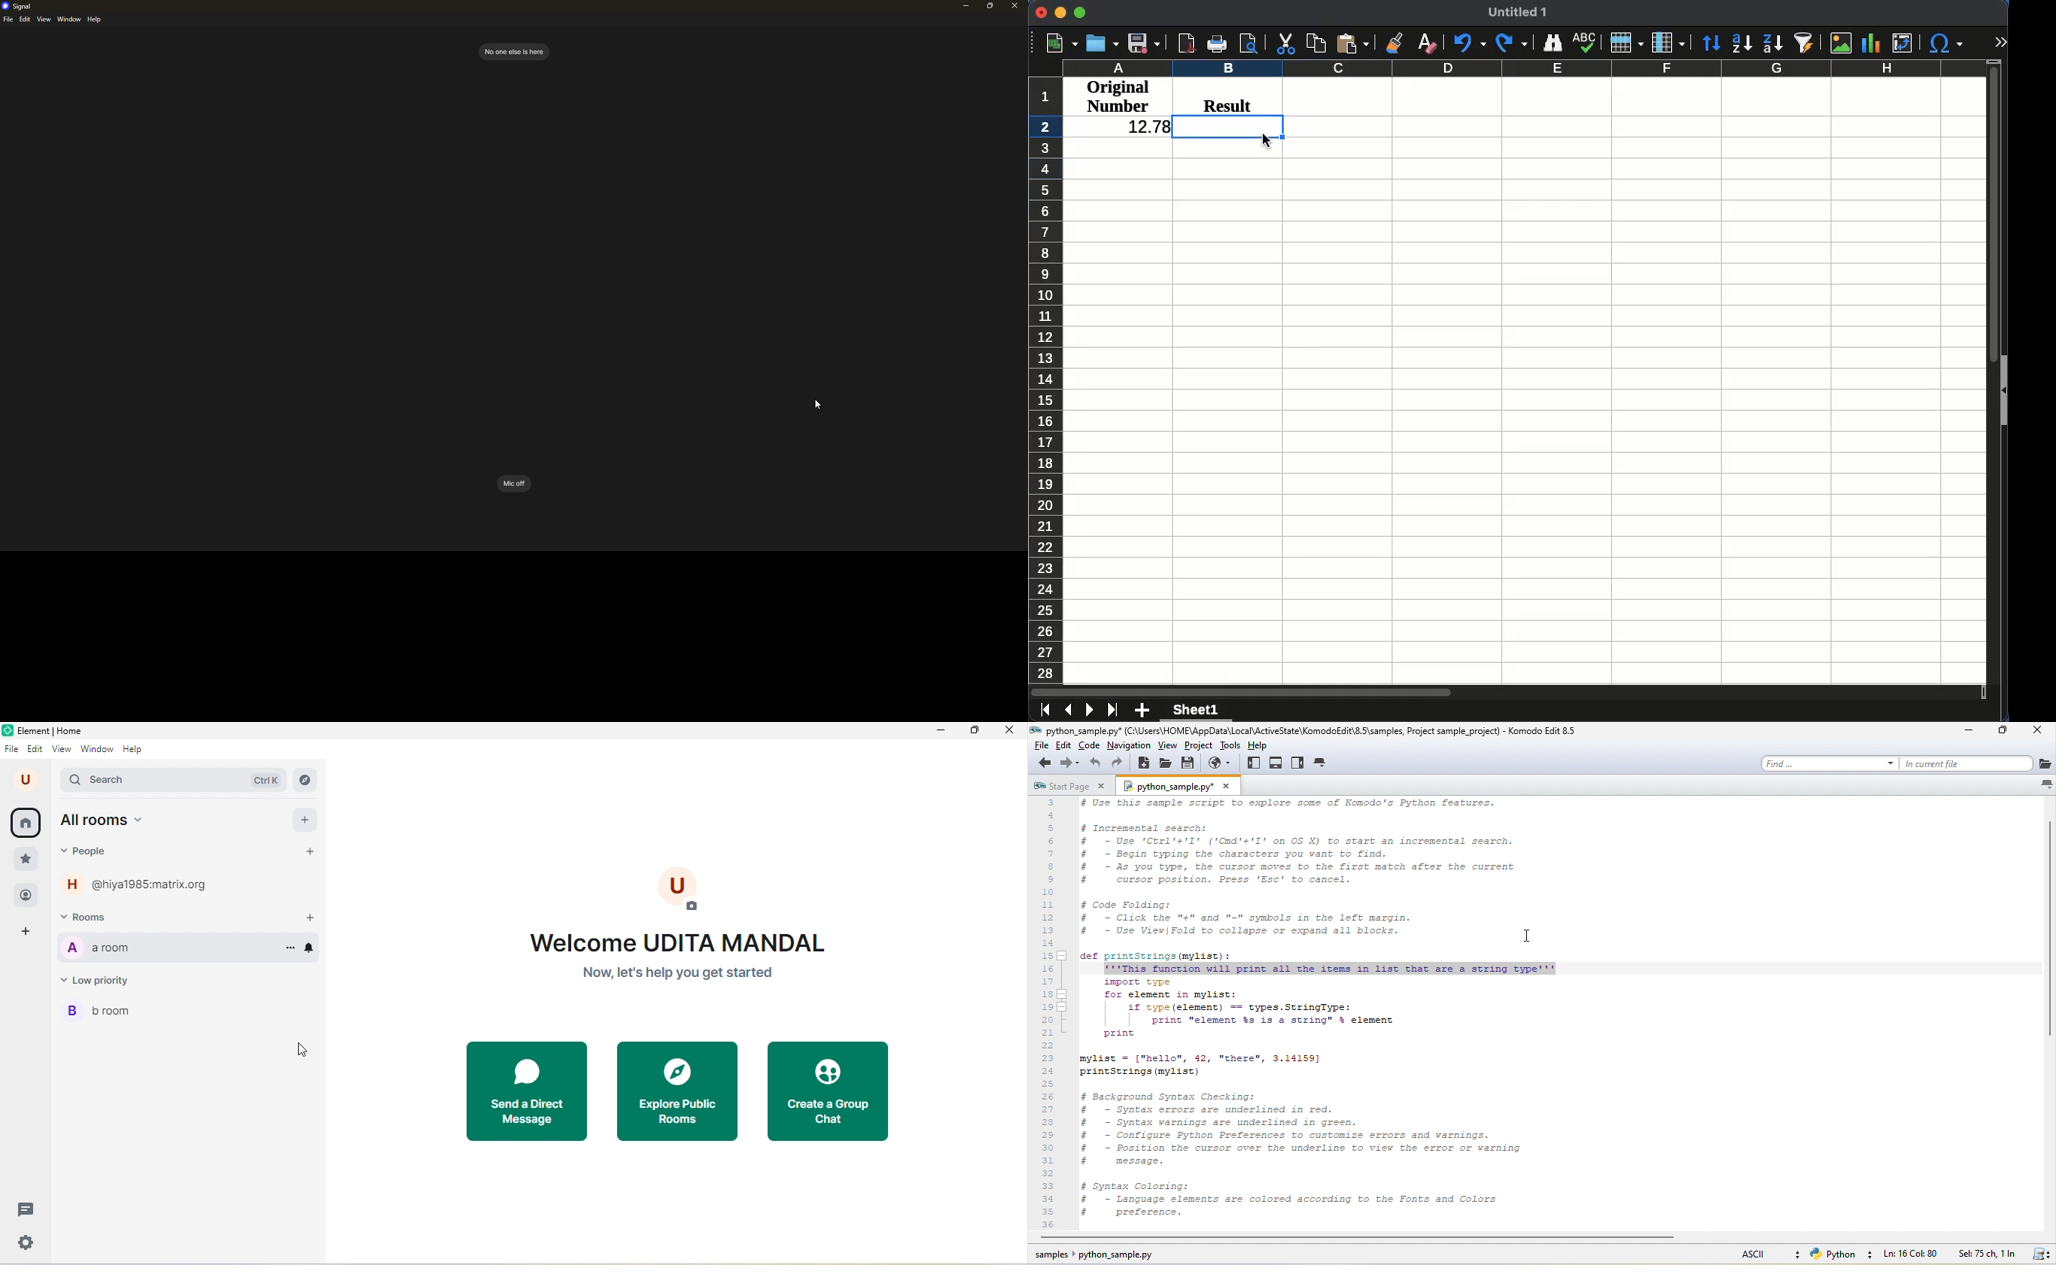  Describe the element at coordinates (1396, 42) in the screenshot. I see `clone formatting` at that location.